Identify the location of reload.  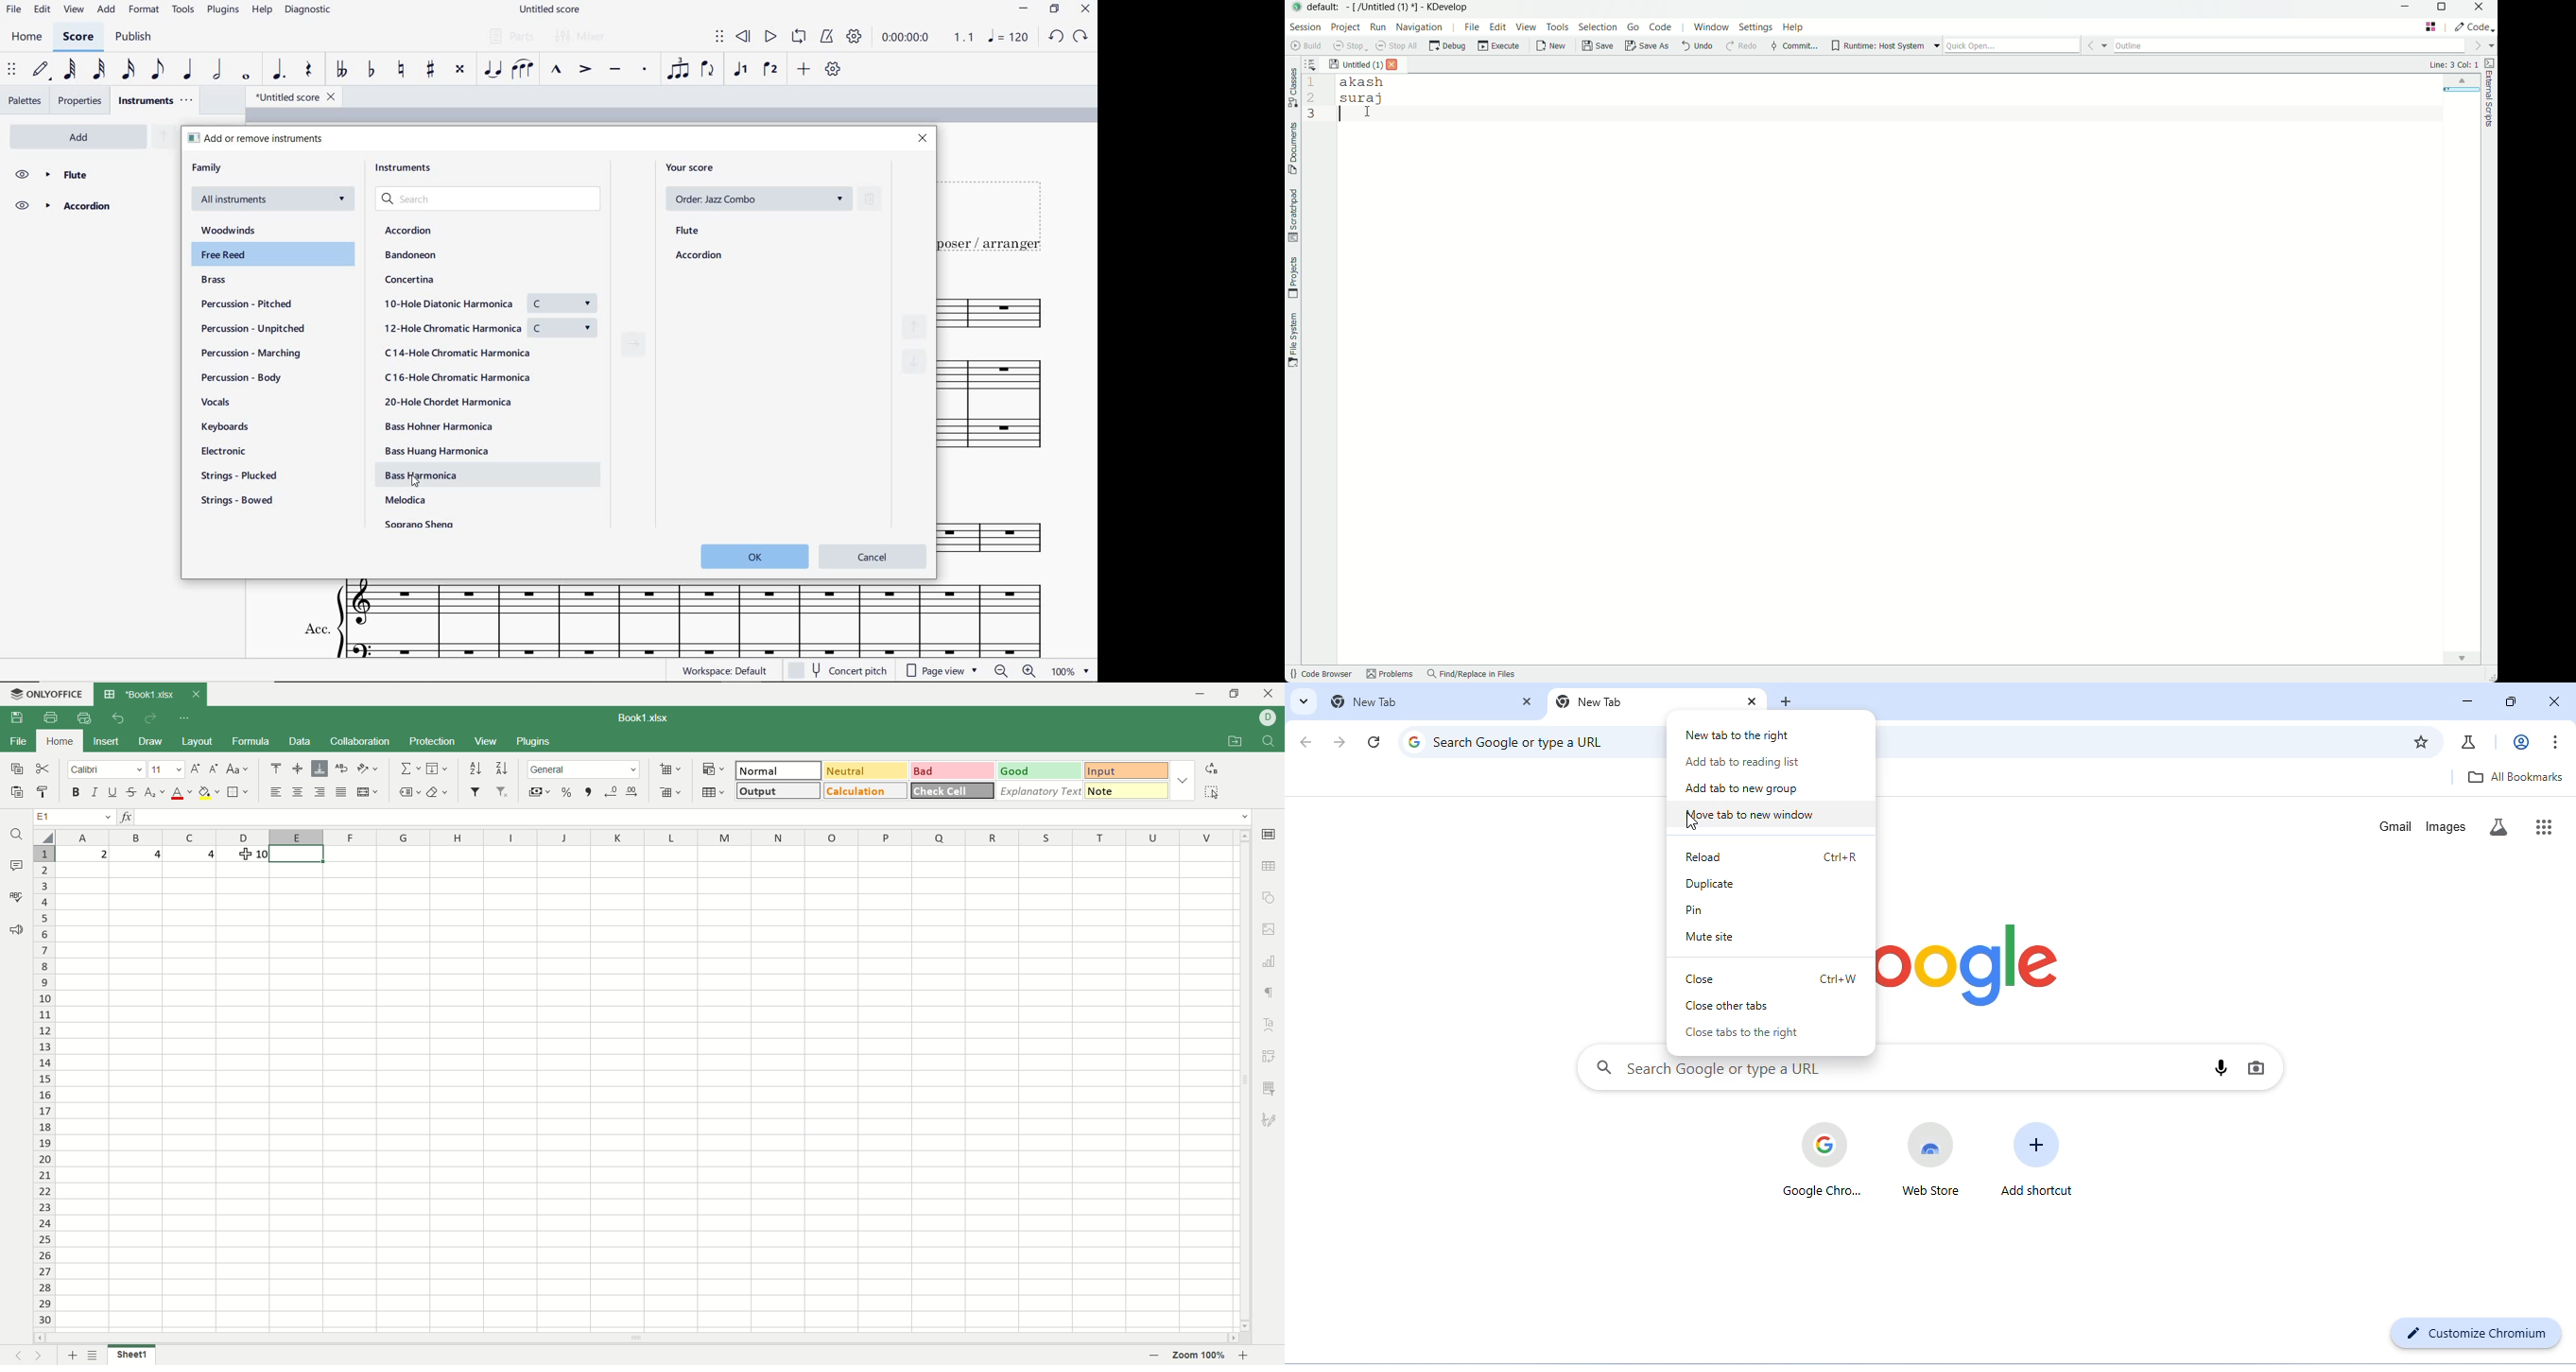
(1772, 858).